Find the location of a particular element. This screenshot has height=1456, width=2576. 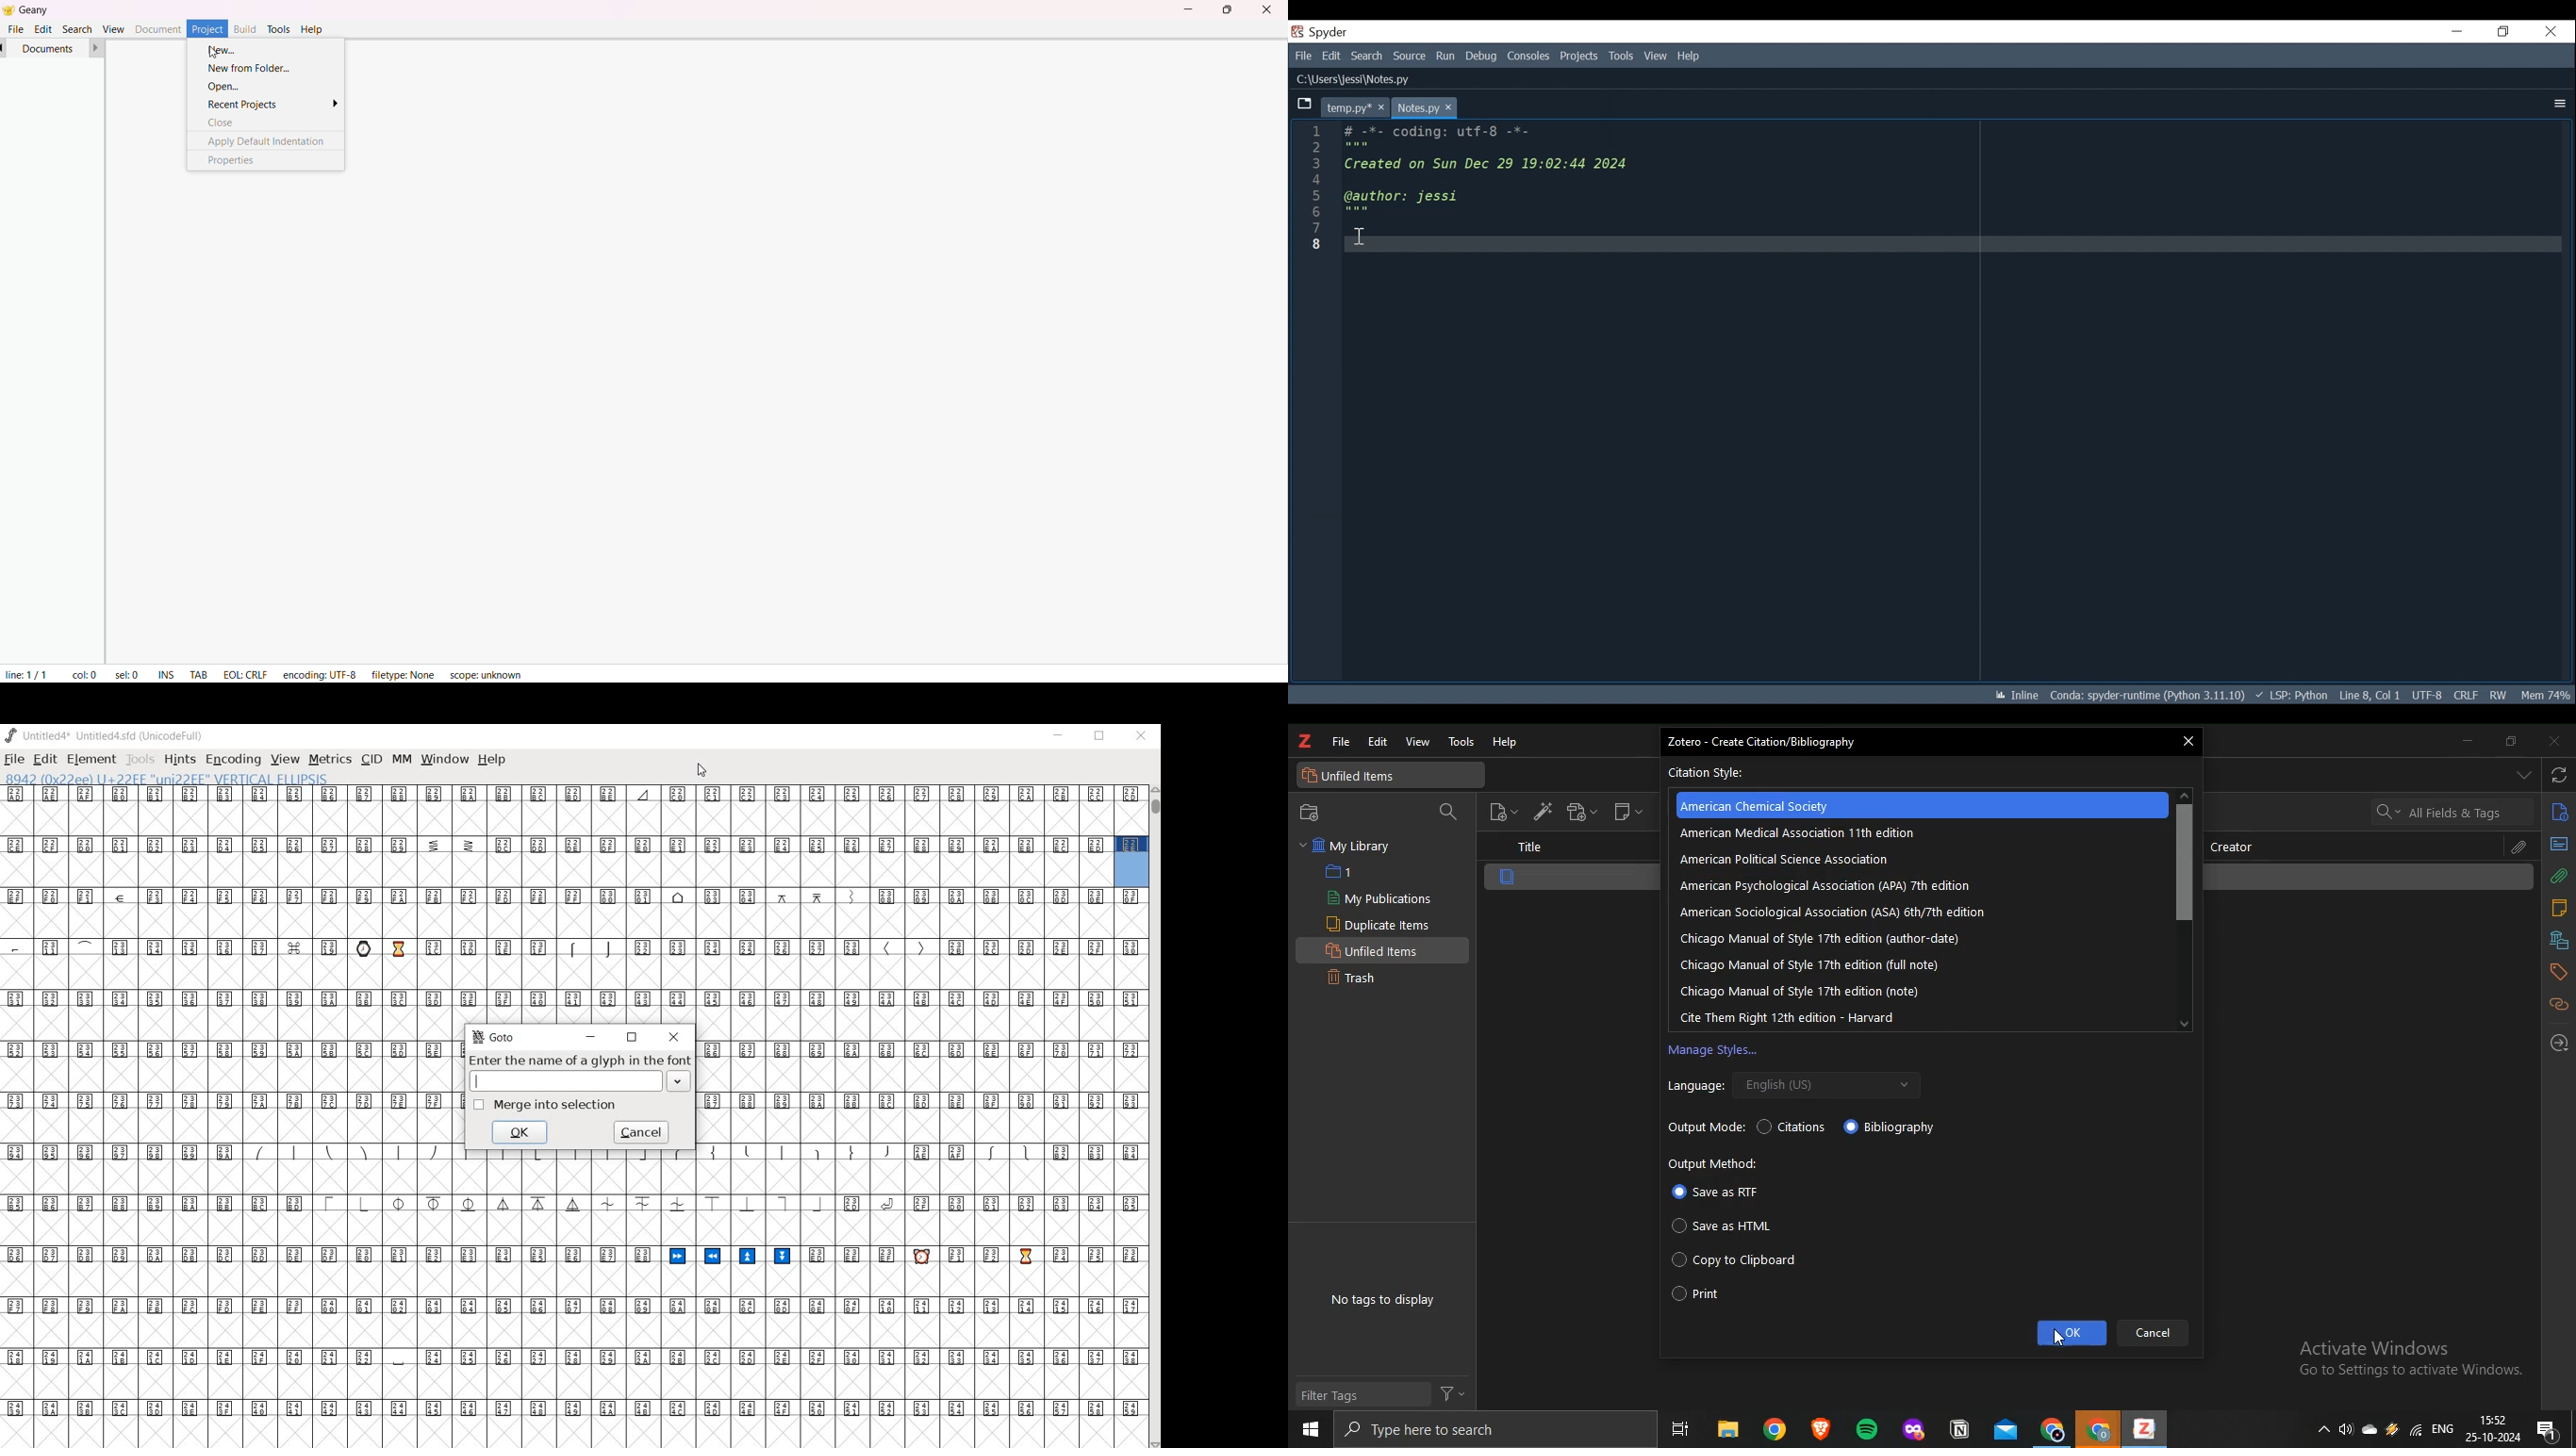

Language: is located at coordinates (1695, 1088).